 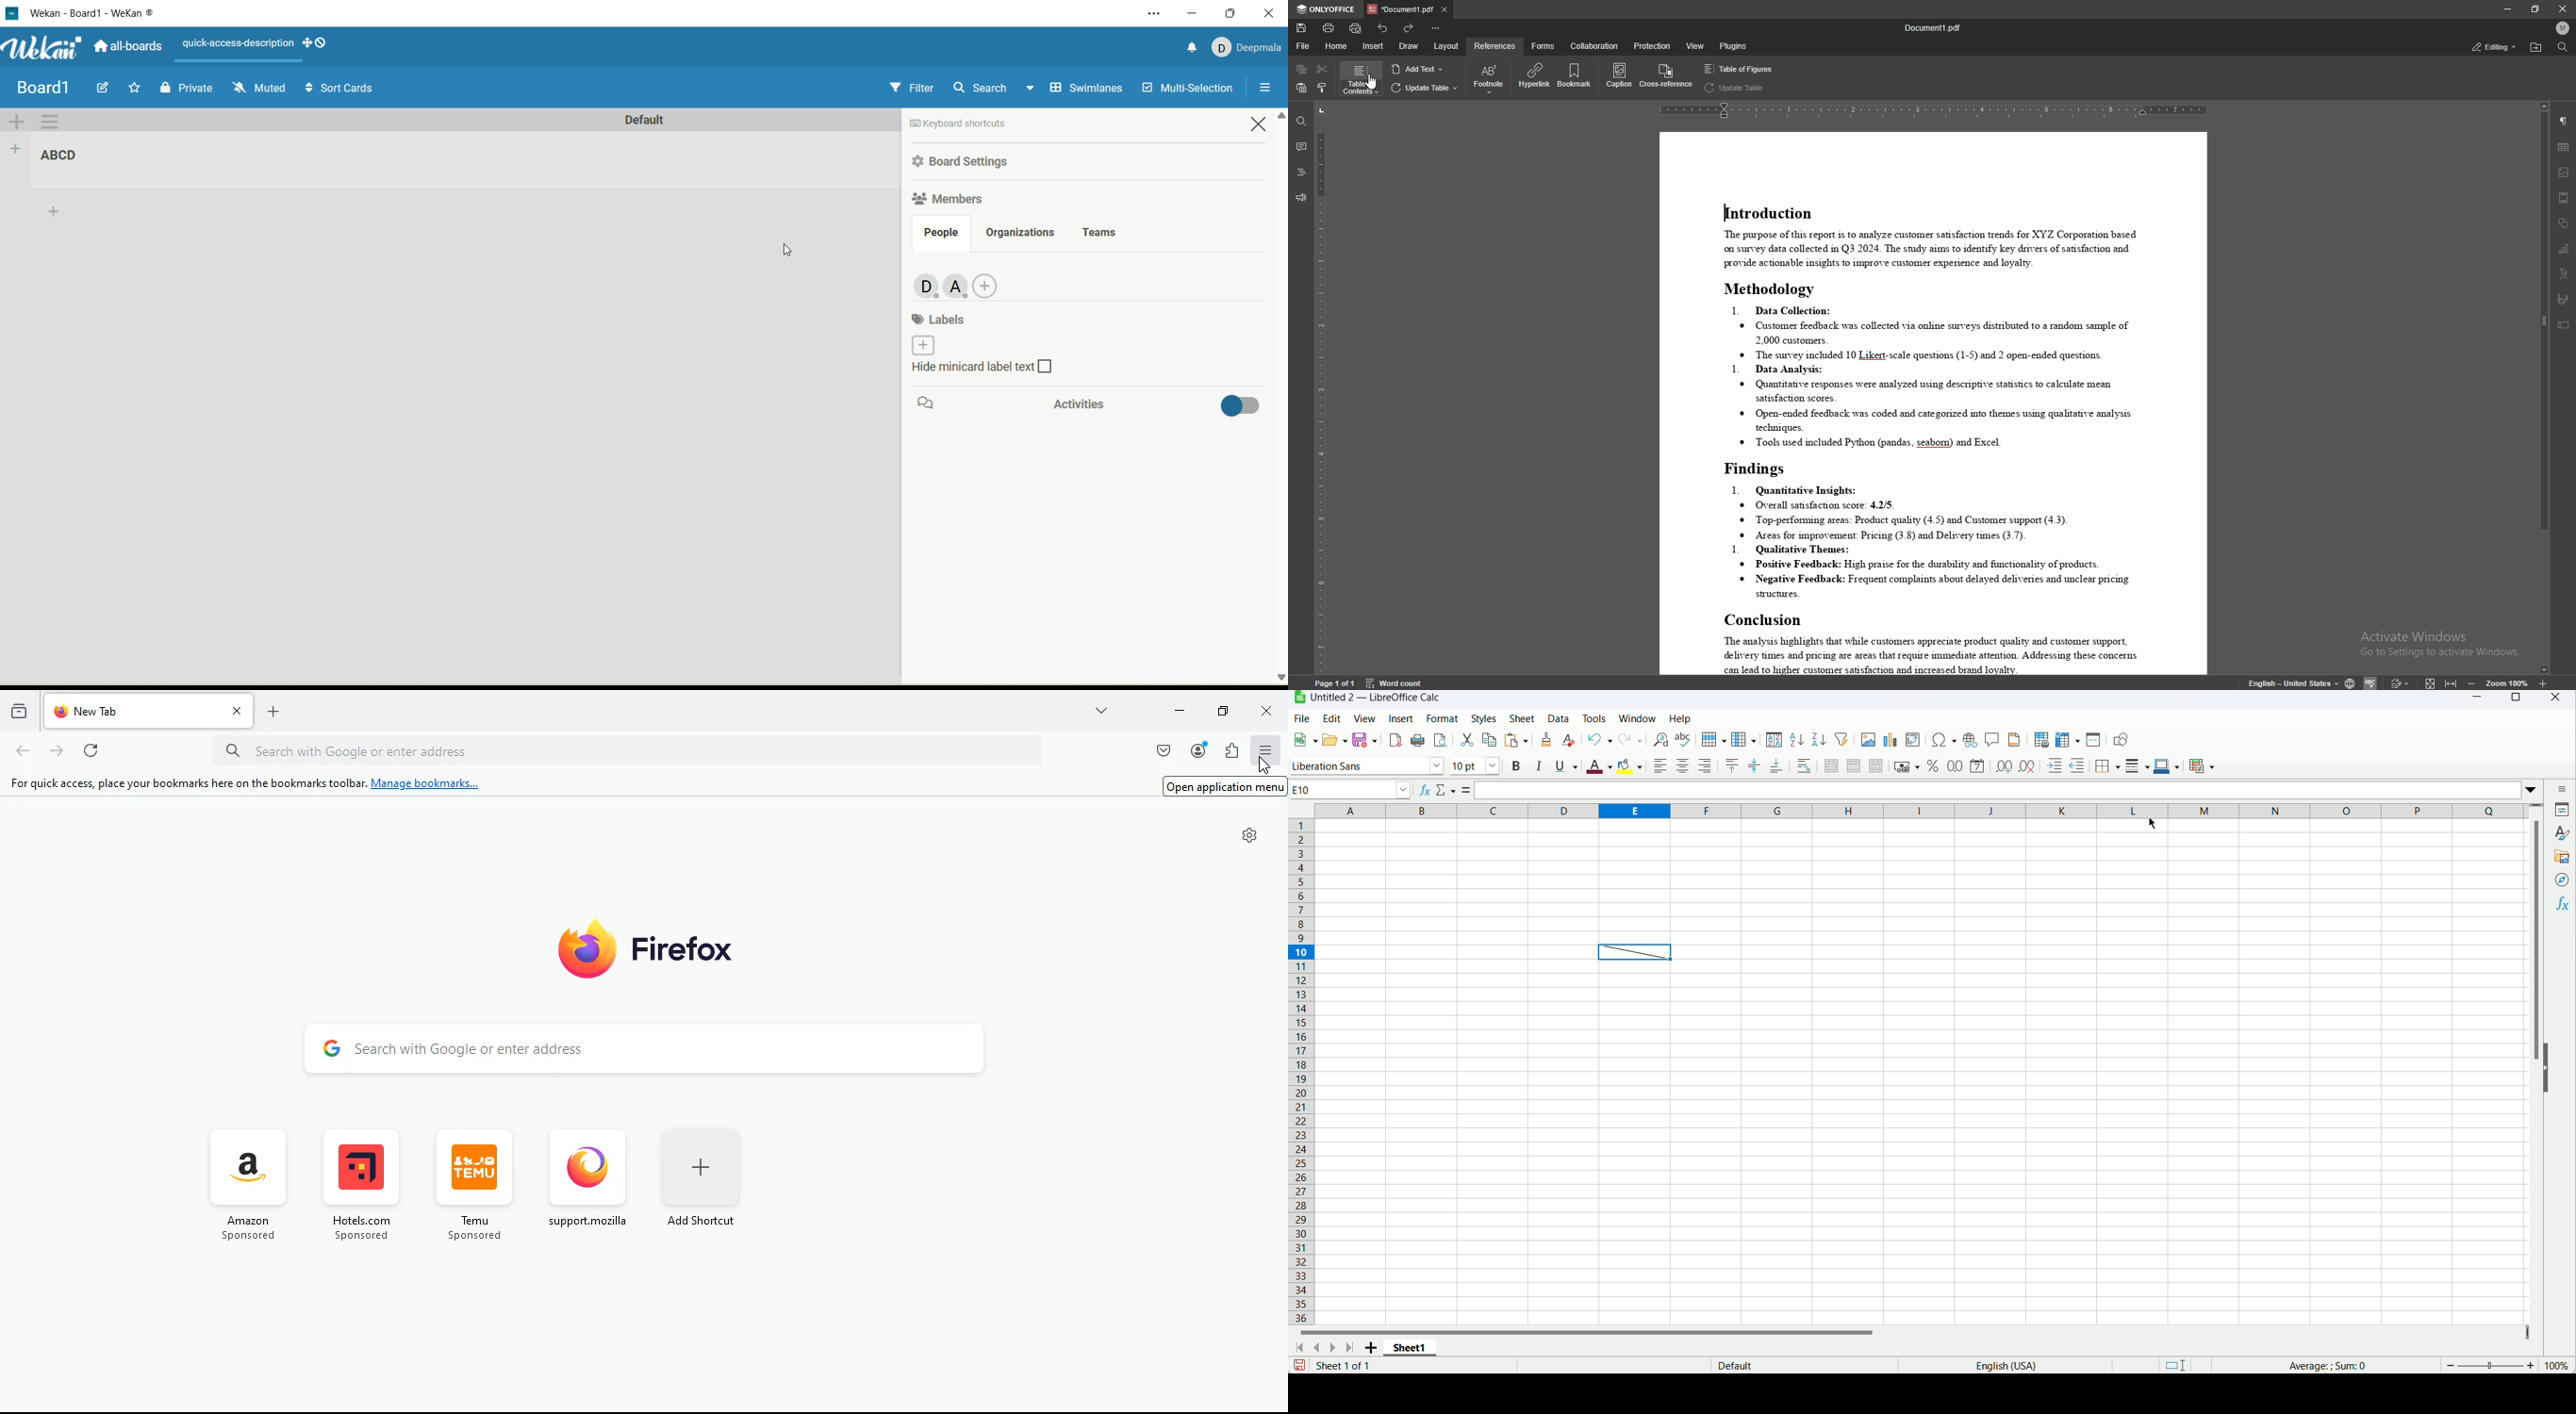 What do you see at coordinates (1804, 765) in the screenshot?
I see `Wrap text` at bounding box center [1804, 765].